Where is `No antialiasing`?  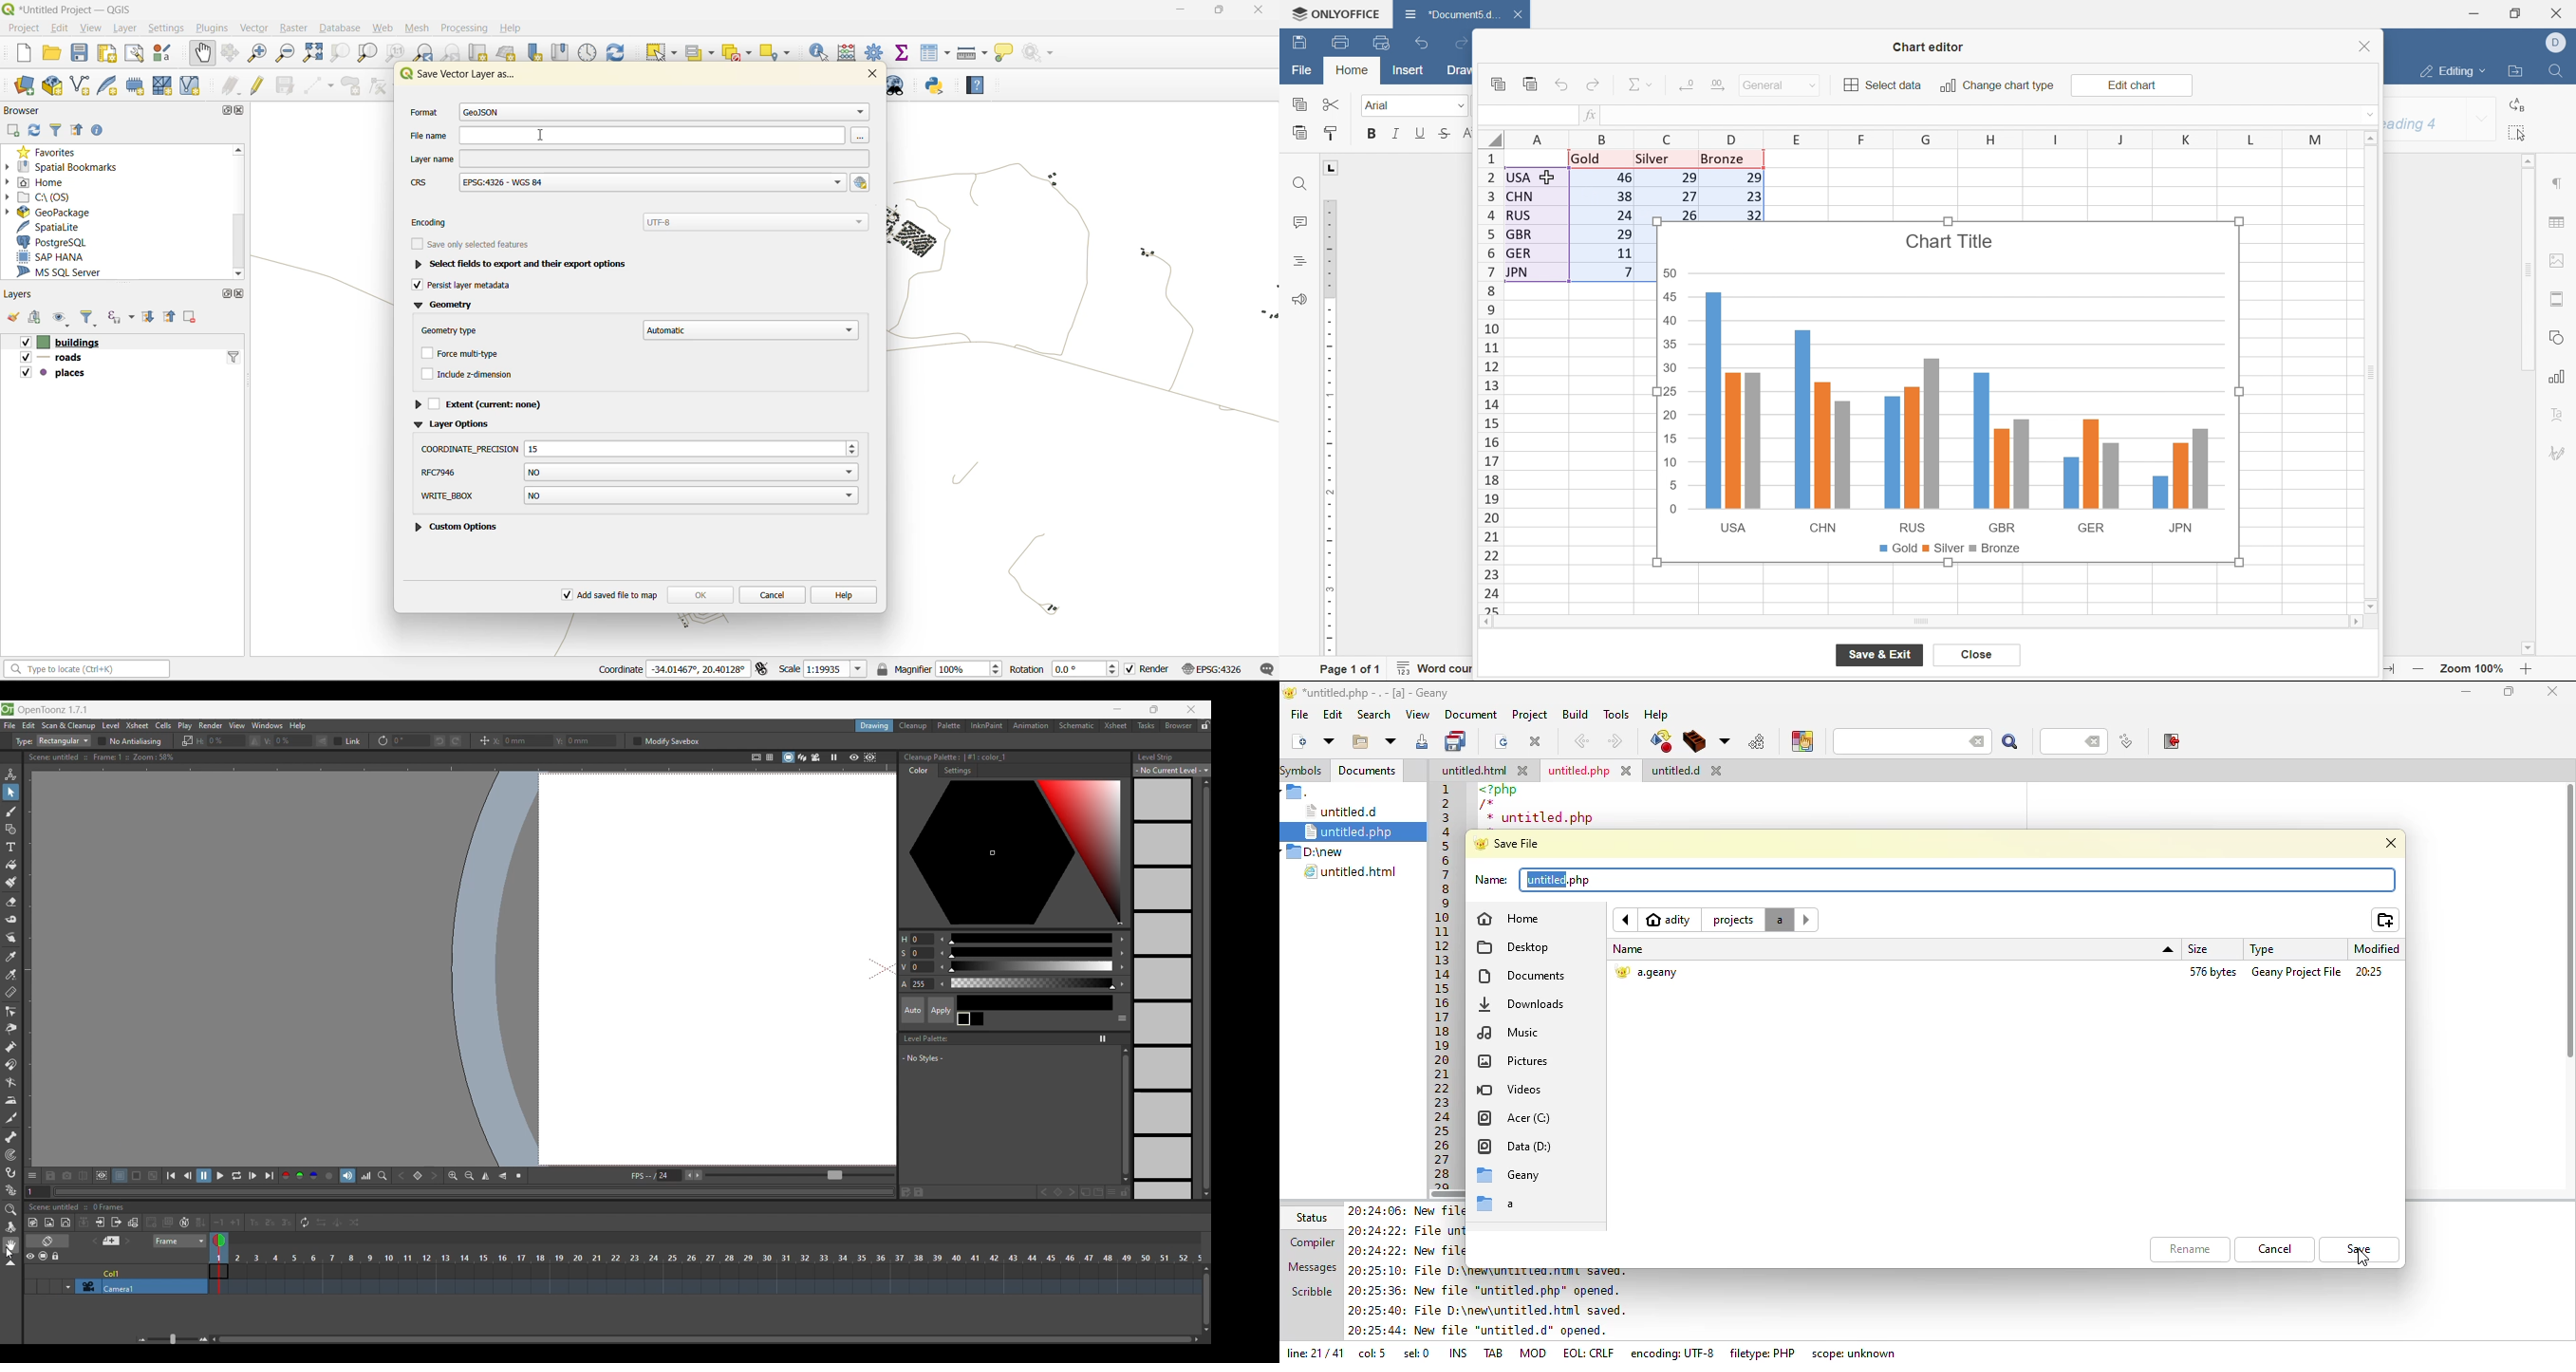 No antialiasing is located at coordinates (129, 741).